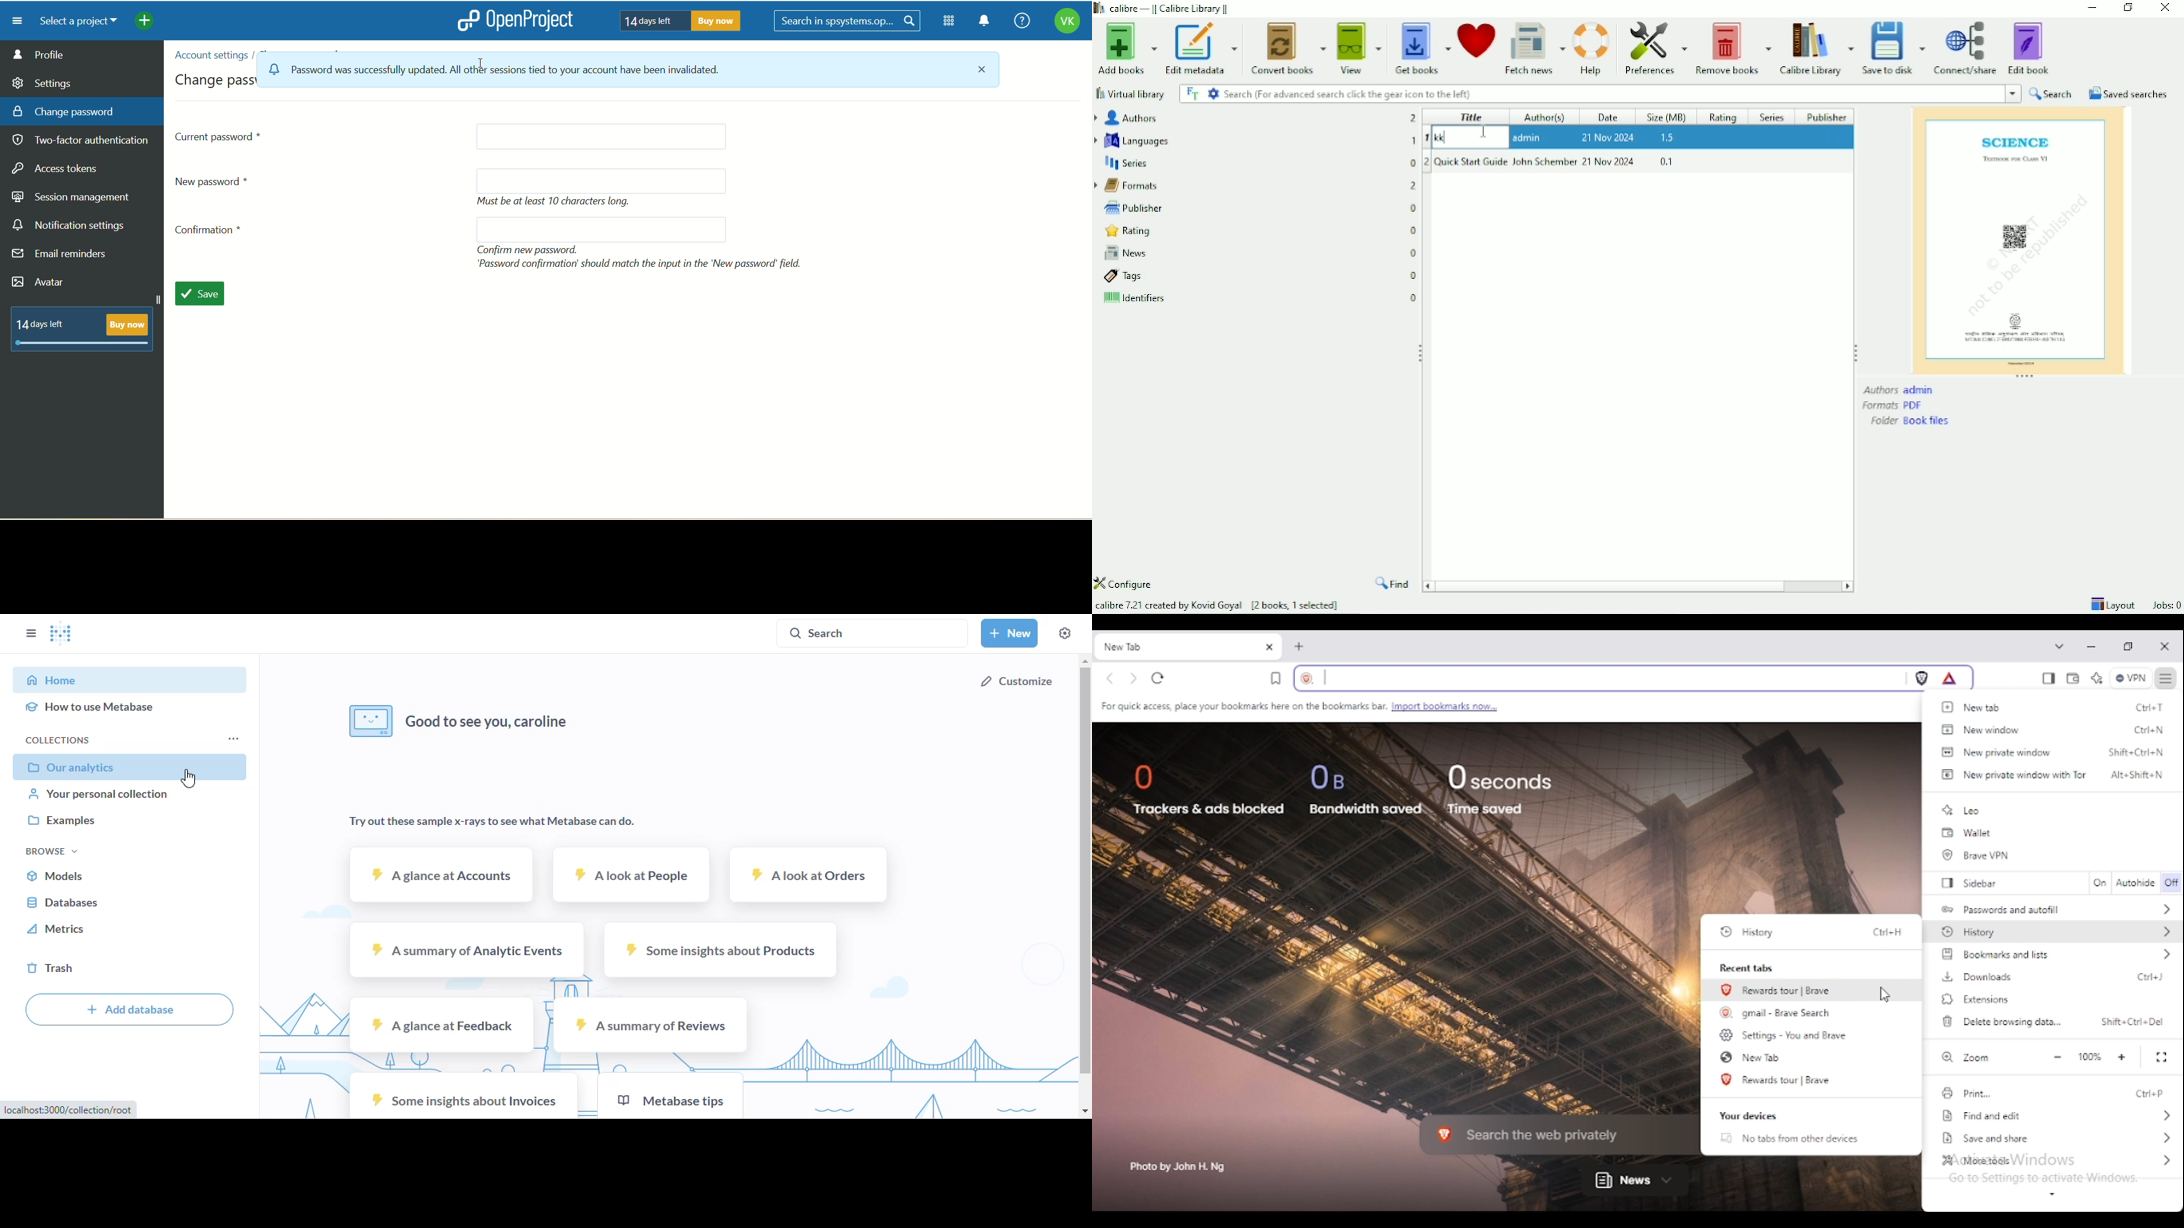  Describe the element at coordinates (2088, 8) in the screenshot. I see `Minimize` at that location.